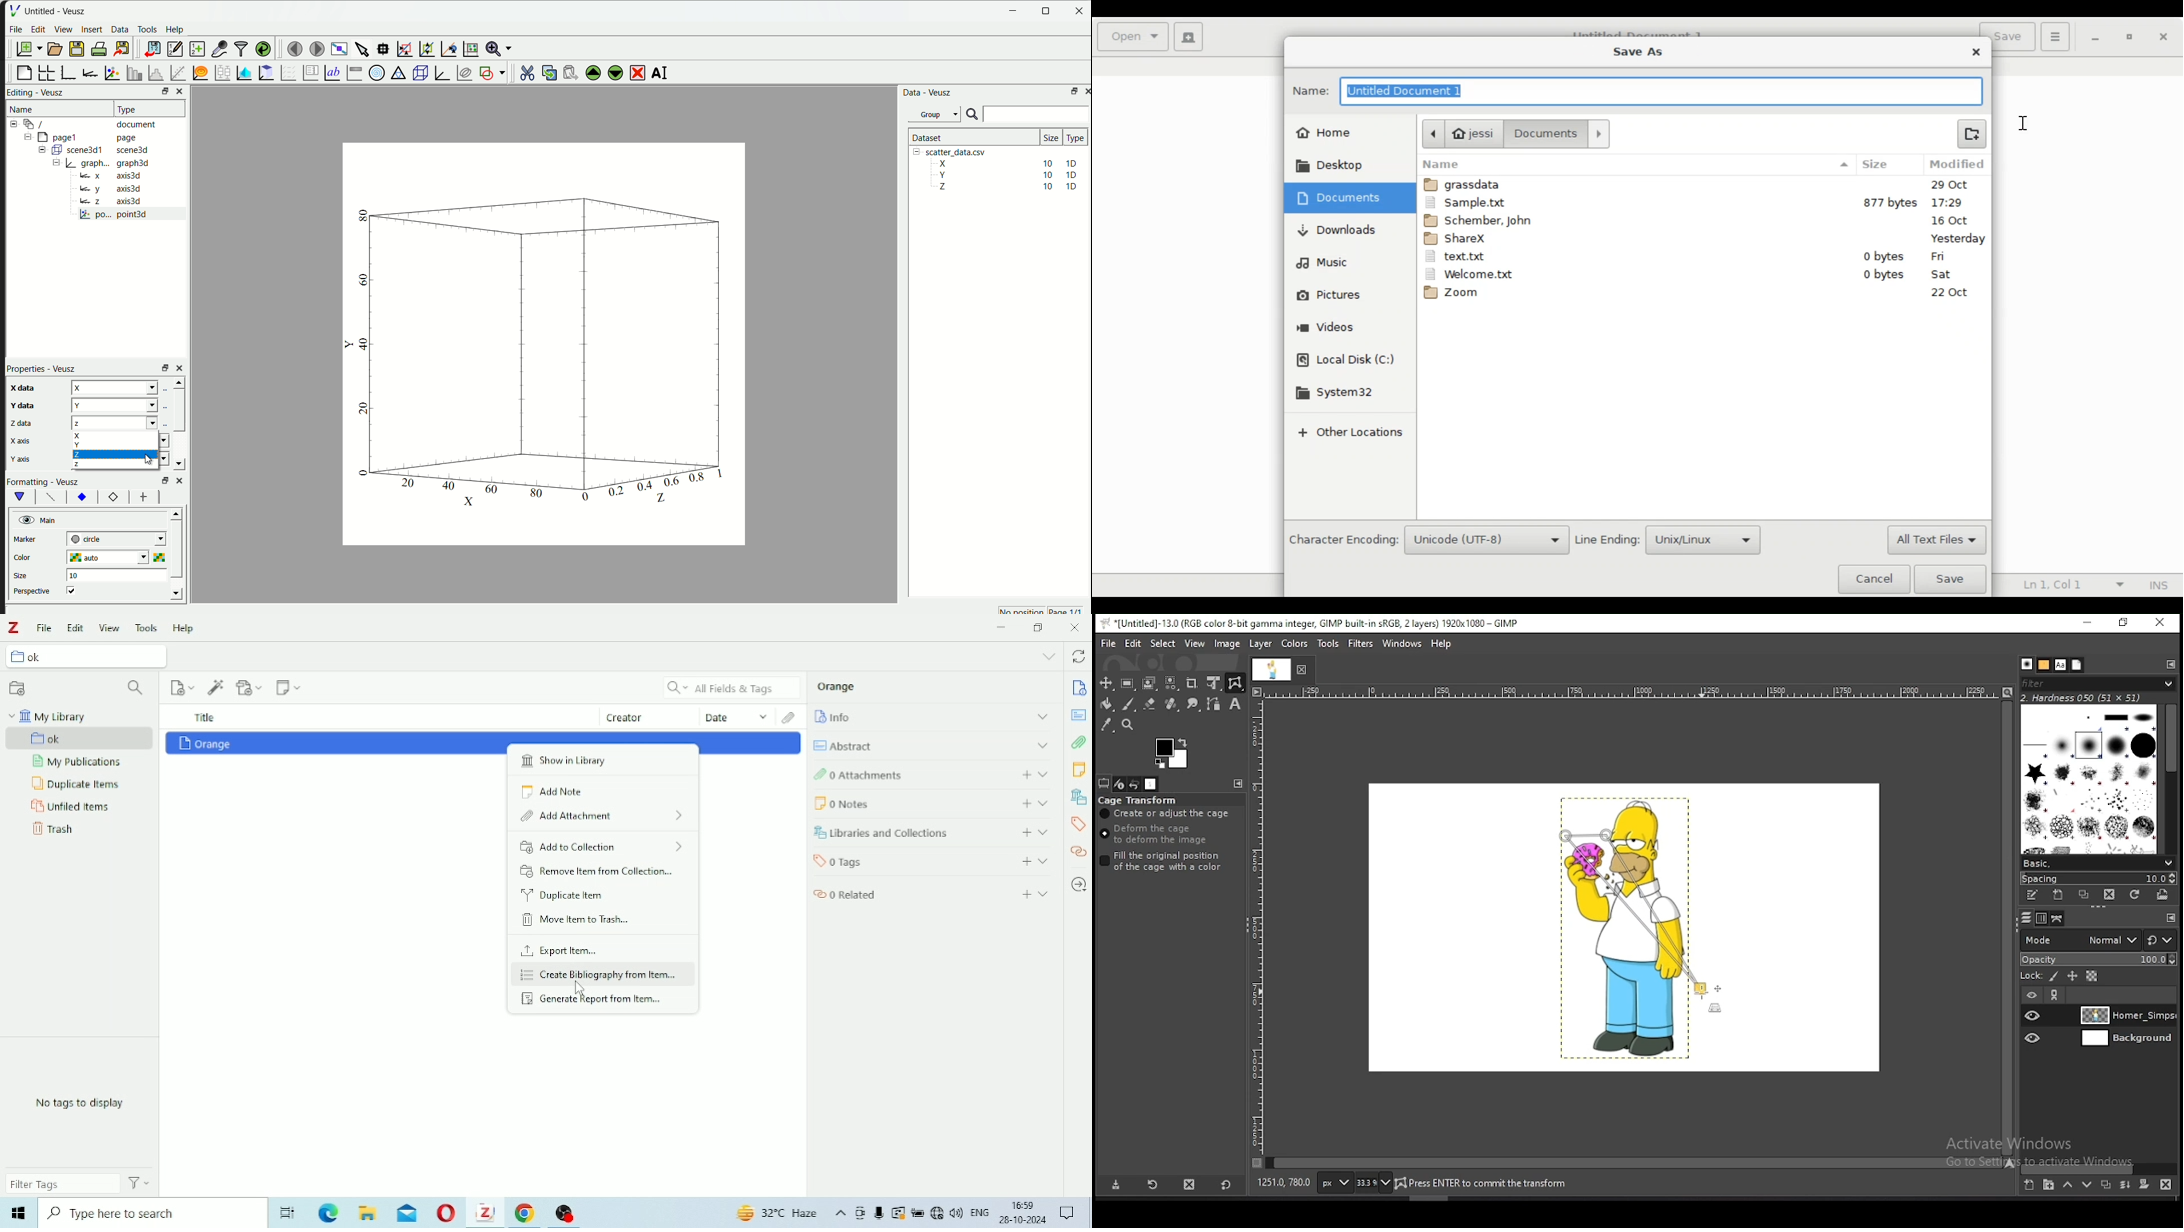 The height and width of the screenshot is (1232, 2184). I want to click on Microsoft Edge, so click(17, 1213).